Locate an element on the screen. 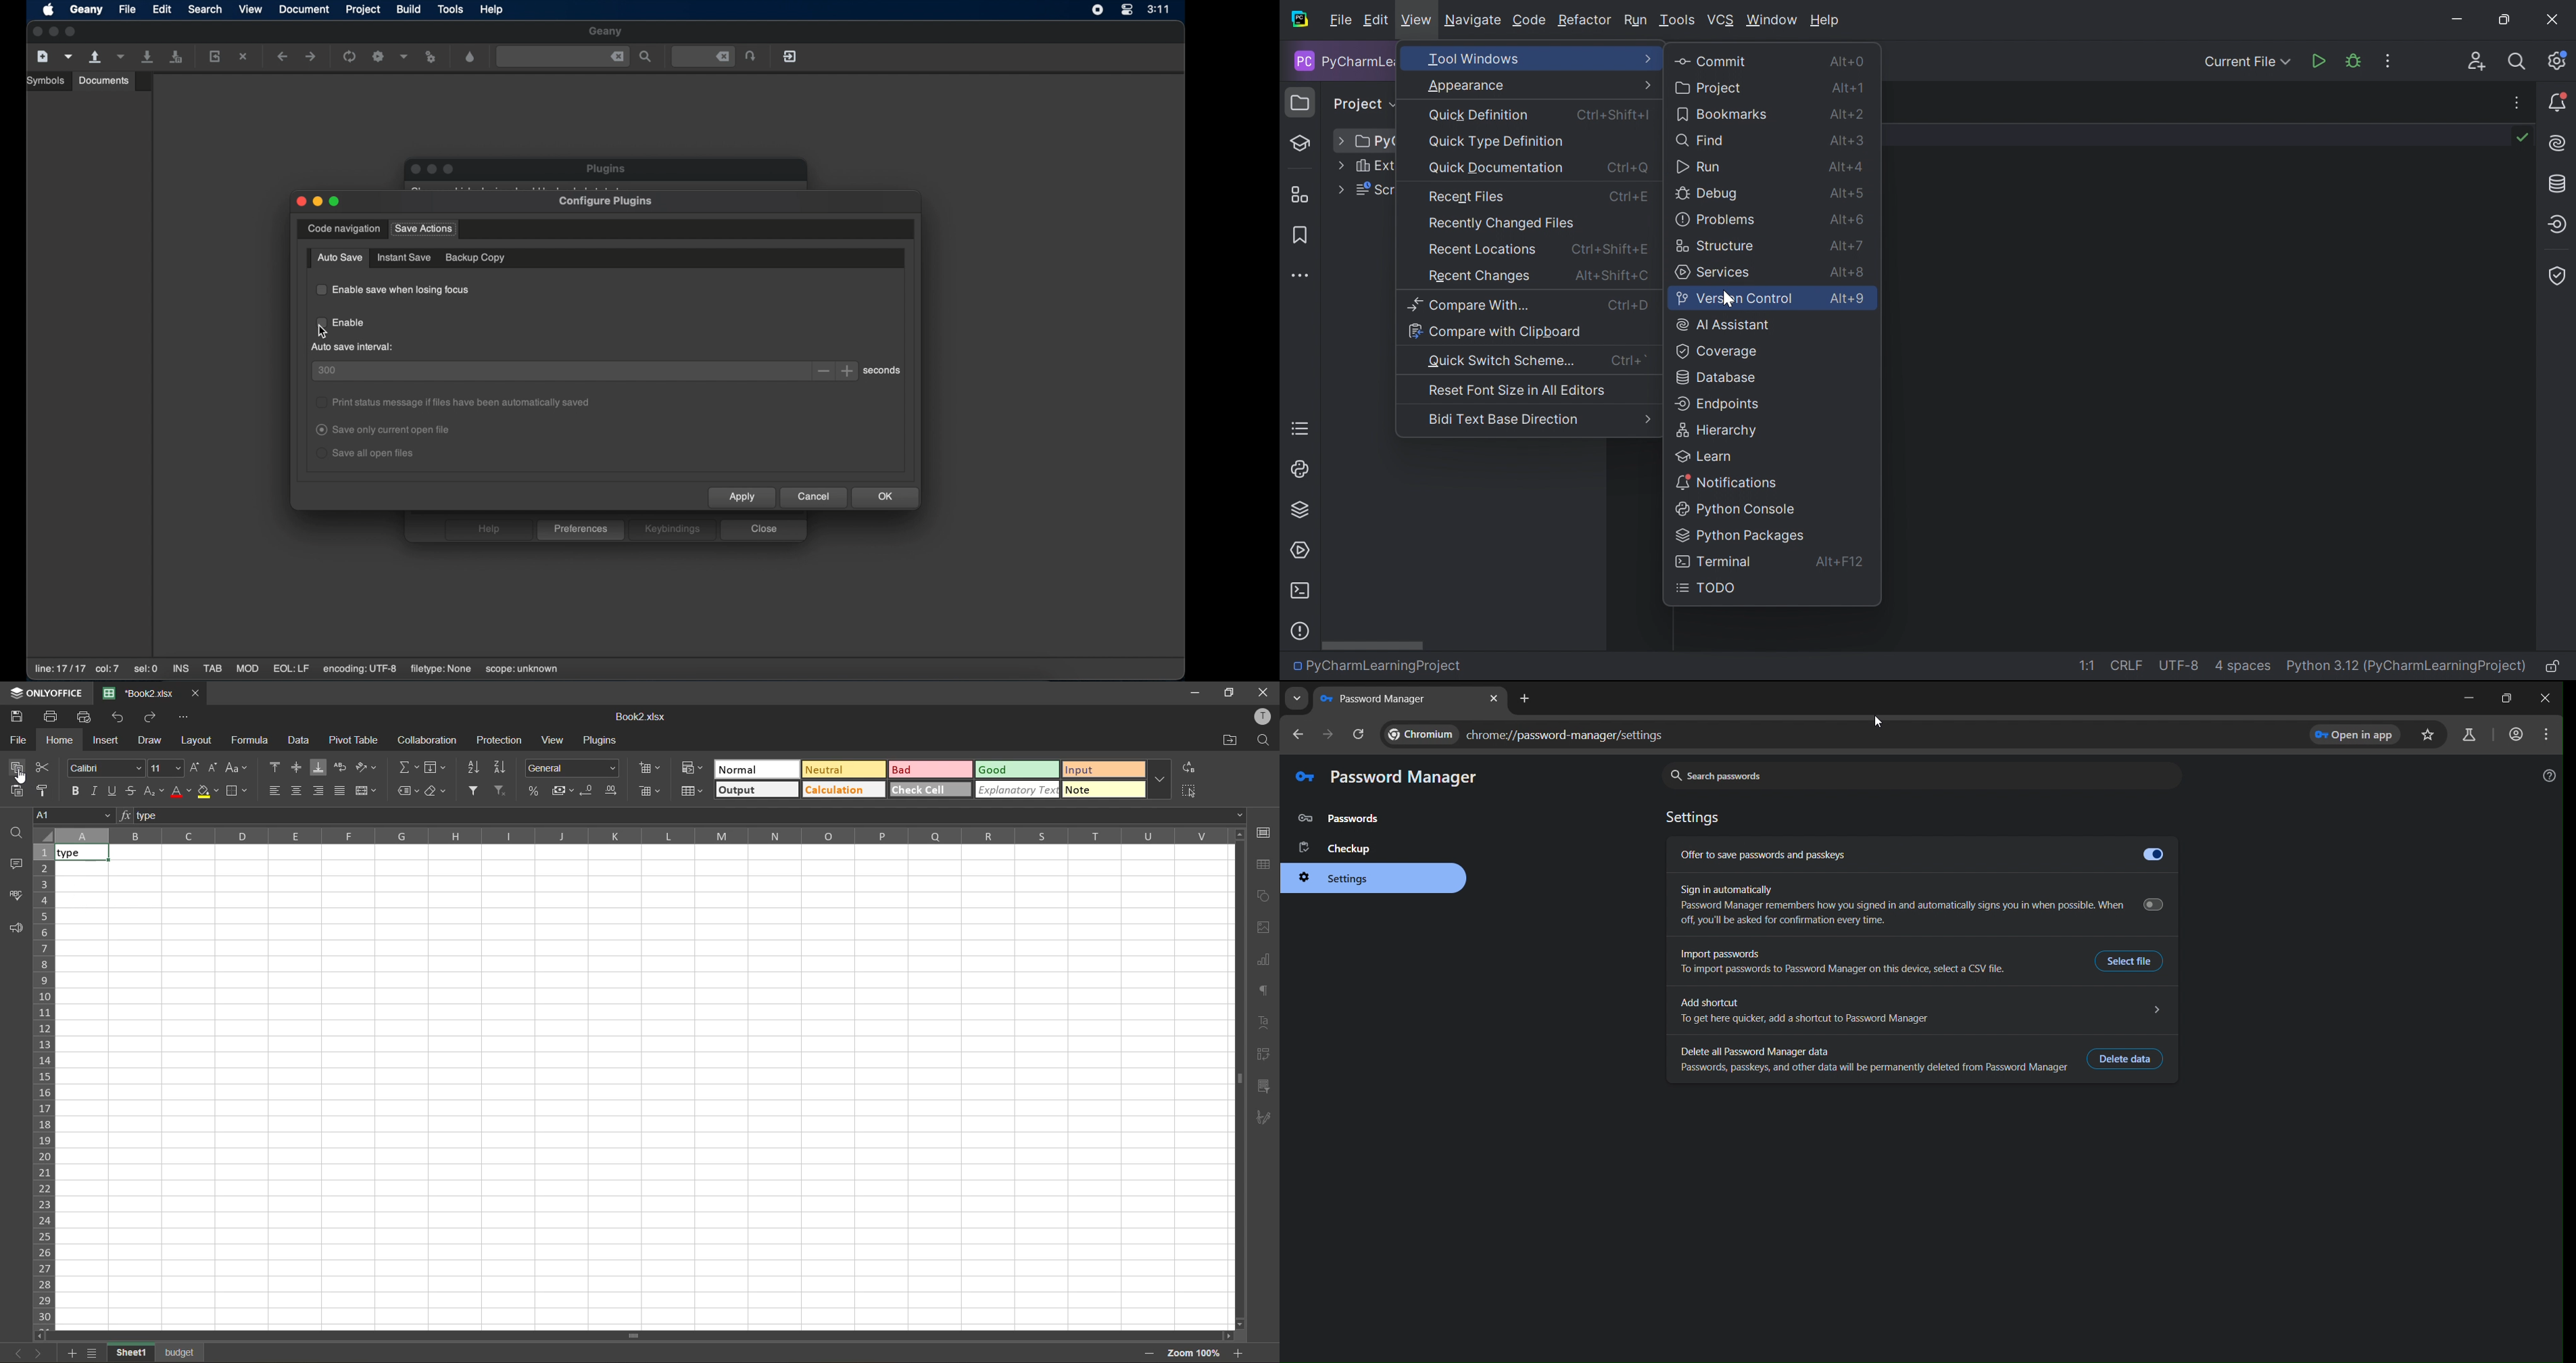 This screenshot has width=2576, height=1372. customize quick access toolbar is located at coordinates (183, 719).